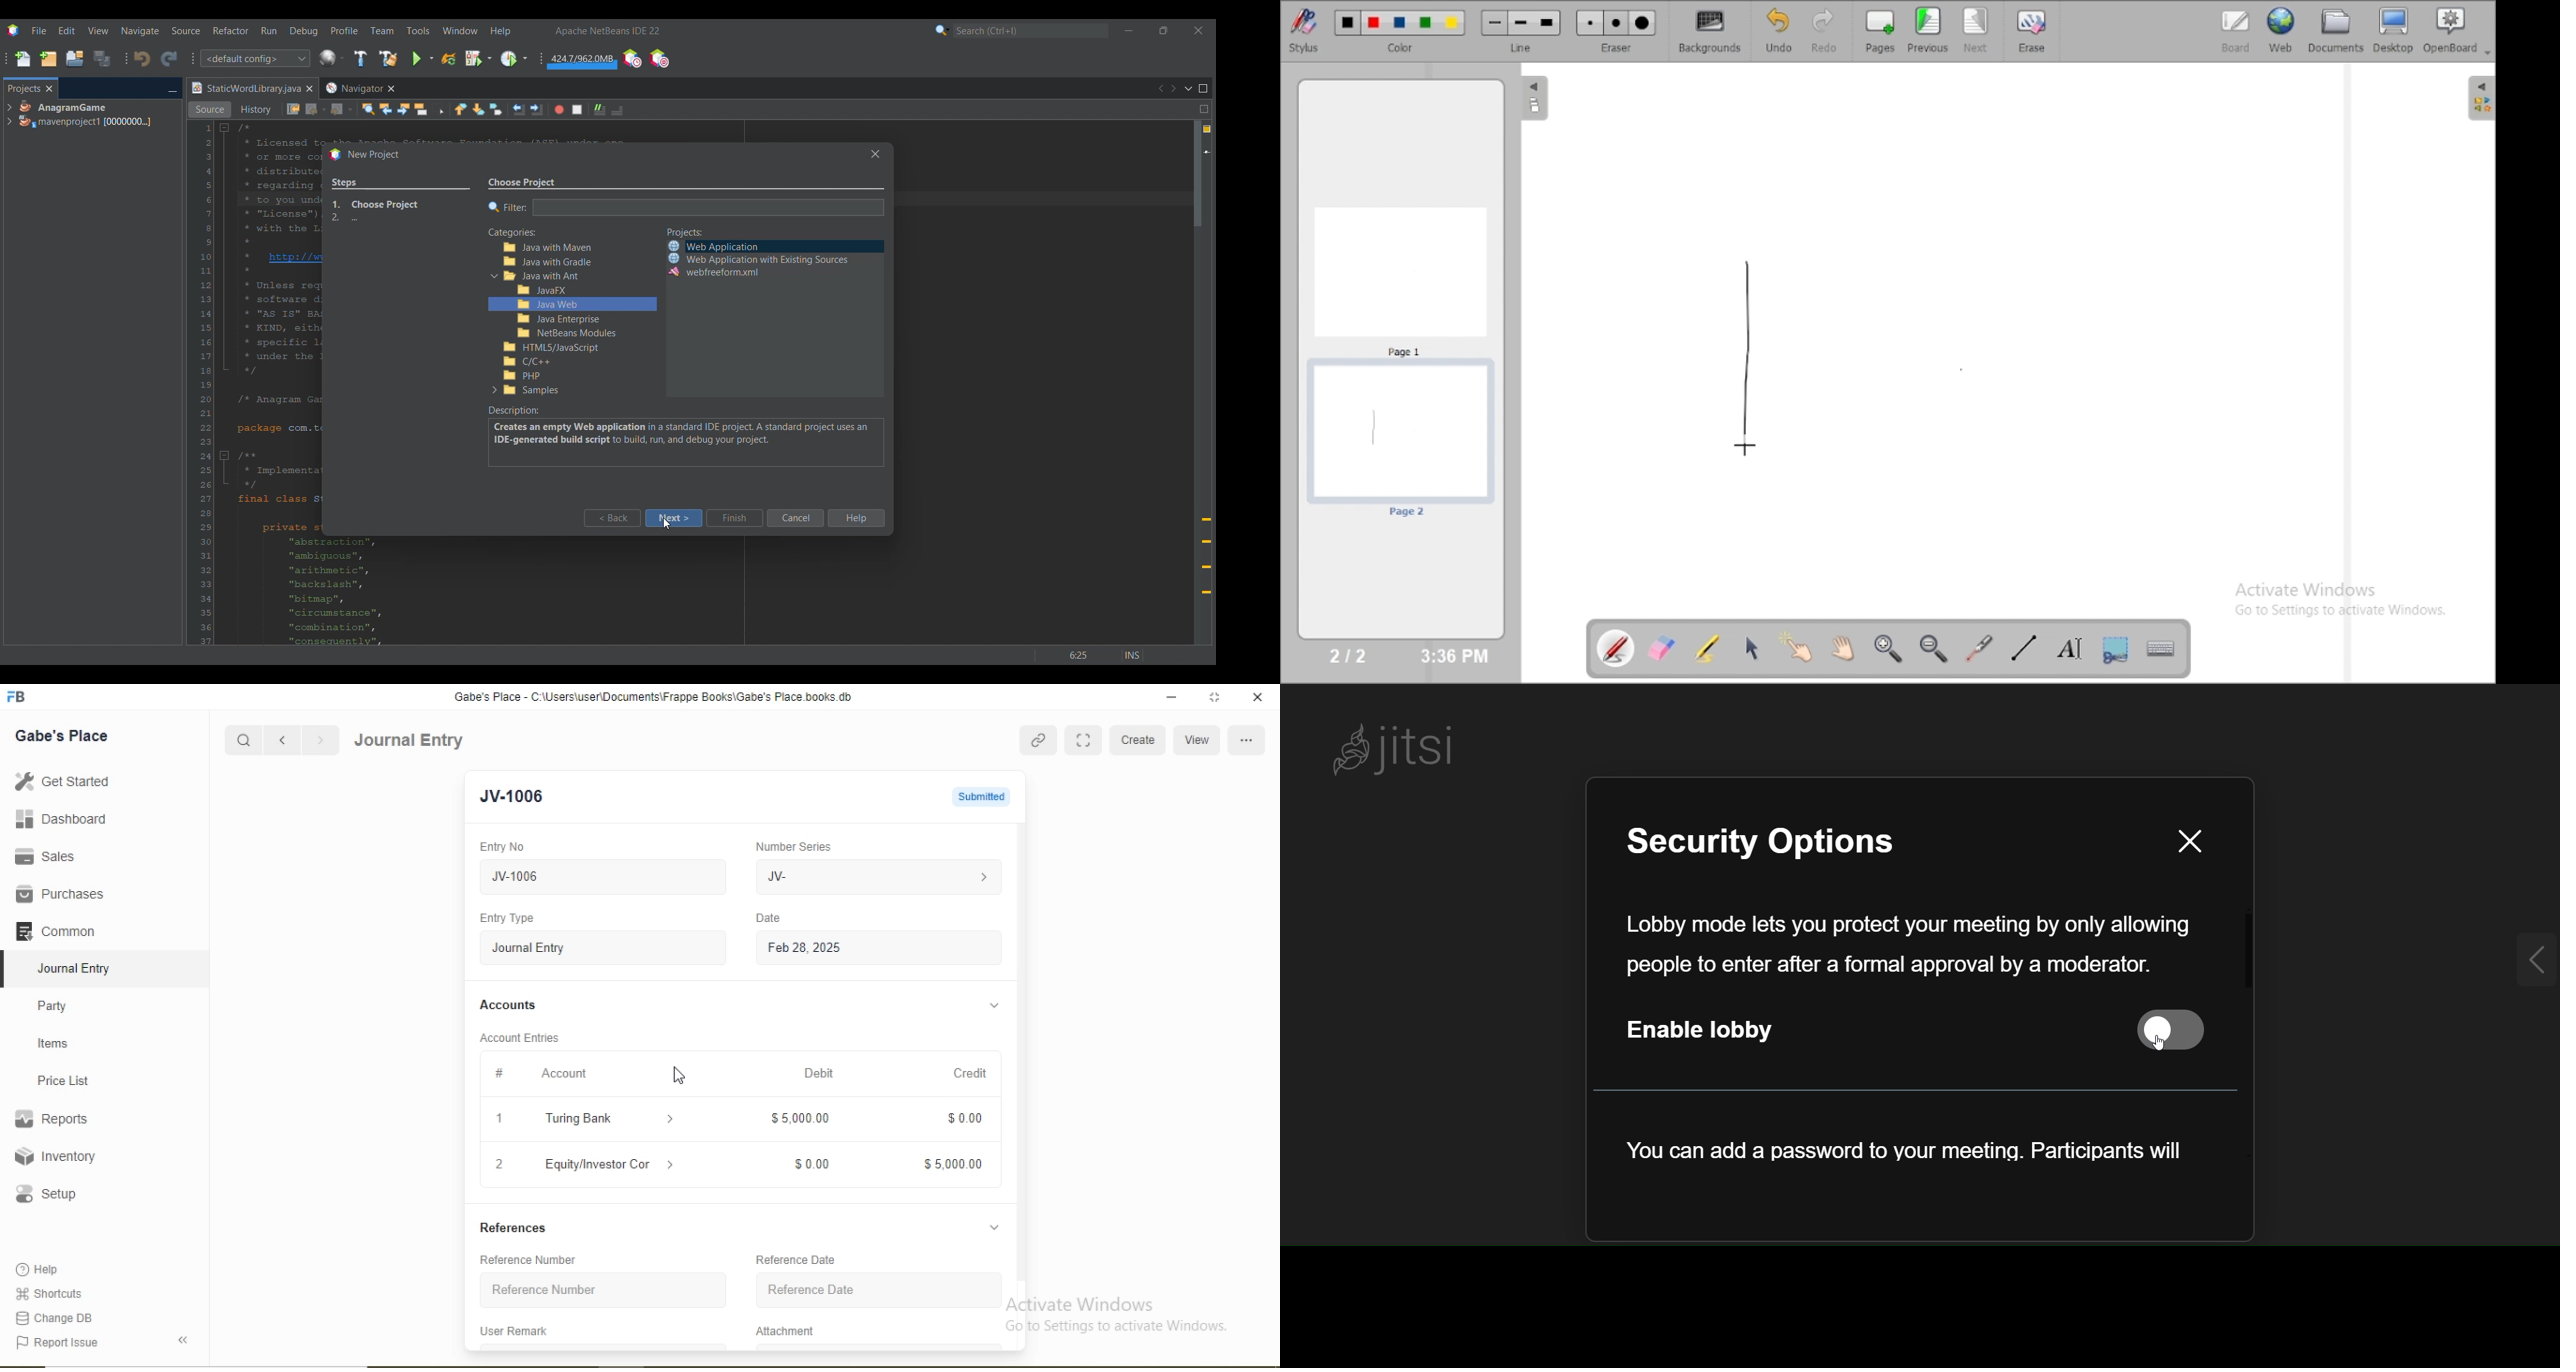 Image resolution: width=2576 pixels, height=1372 pixels. What do you see at coordinates (42, 856) in the screenshot?
I see `Sales` at bounding box center [42, 856].